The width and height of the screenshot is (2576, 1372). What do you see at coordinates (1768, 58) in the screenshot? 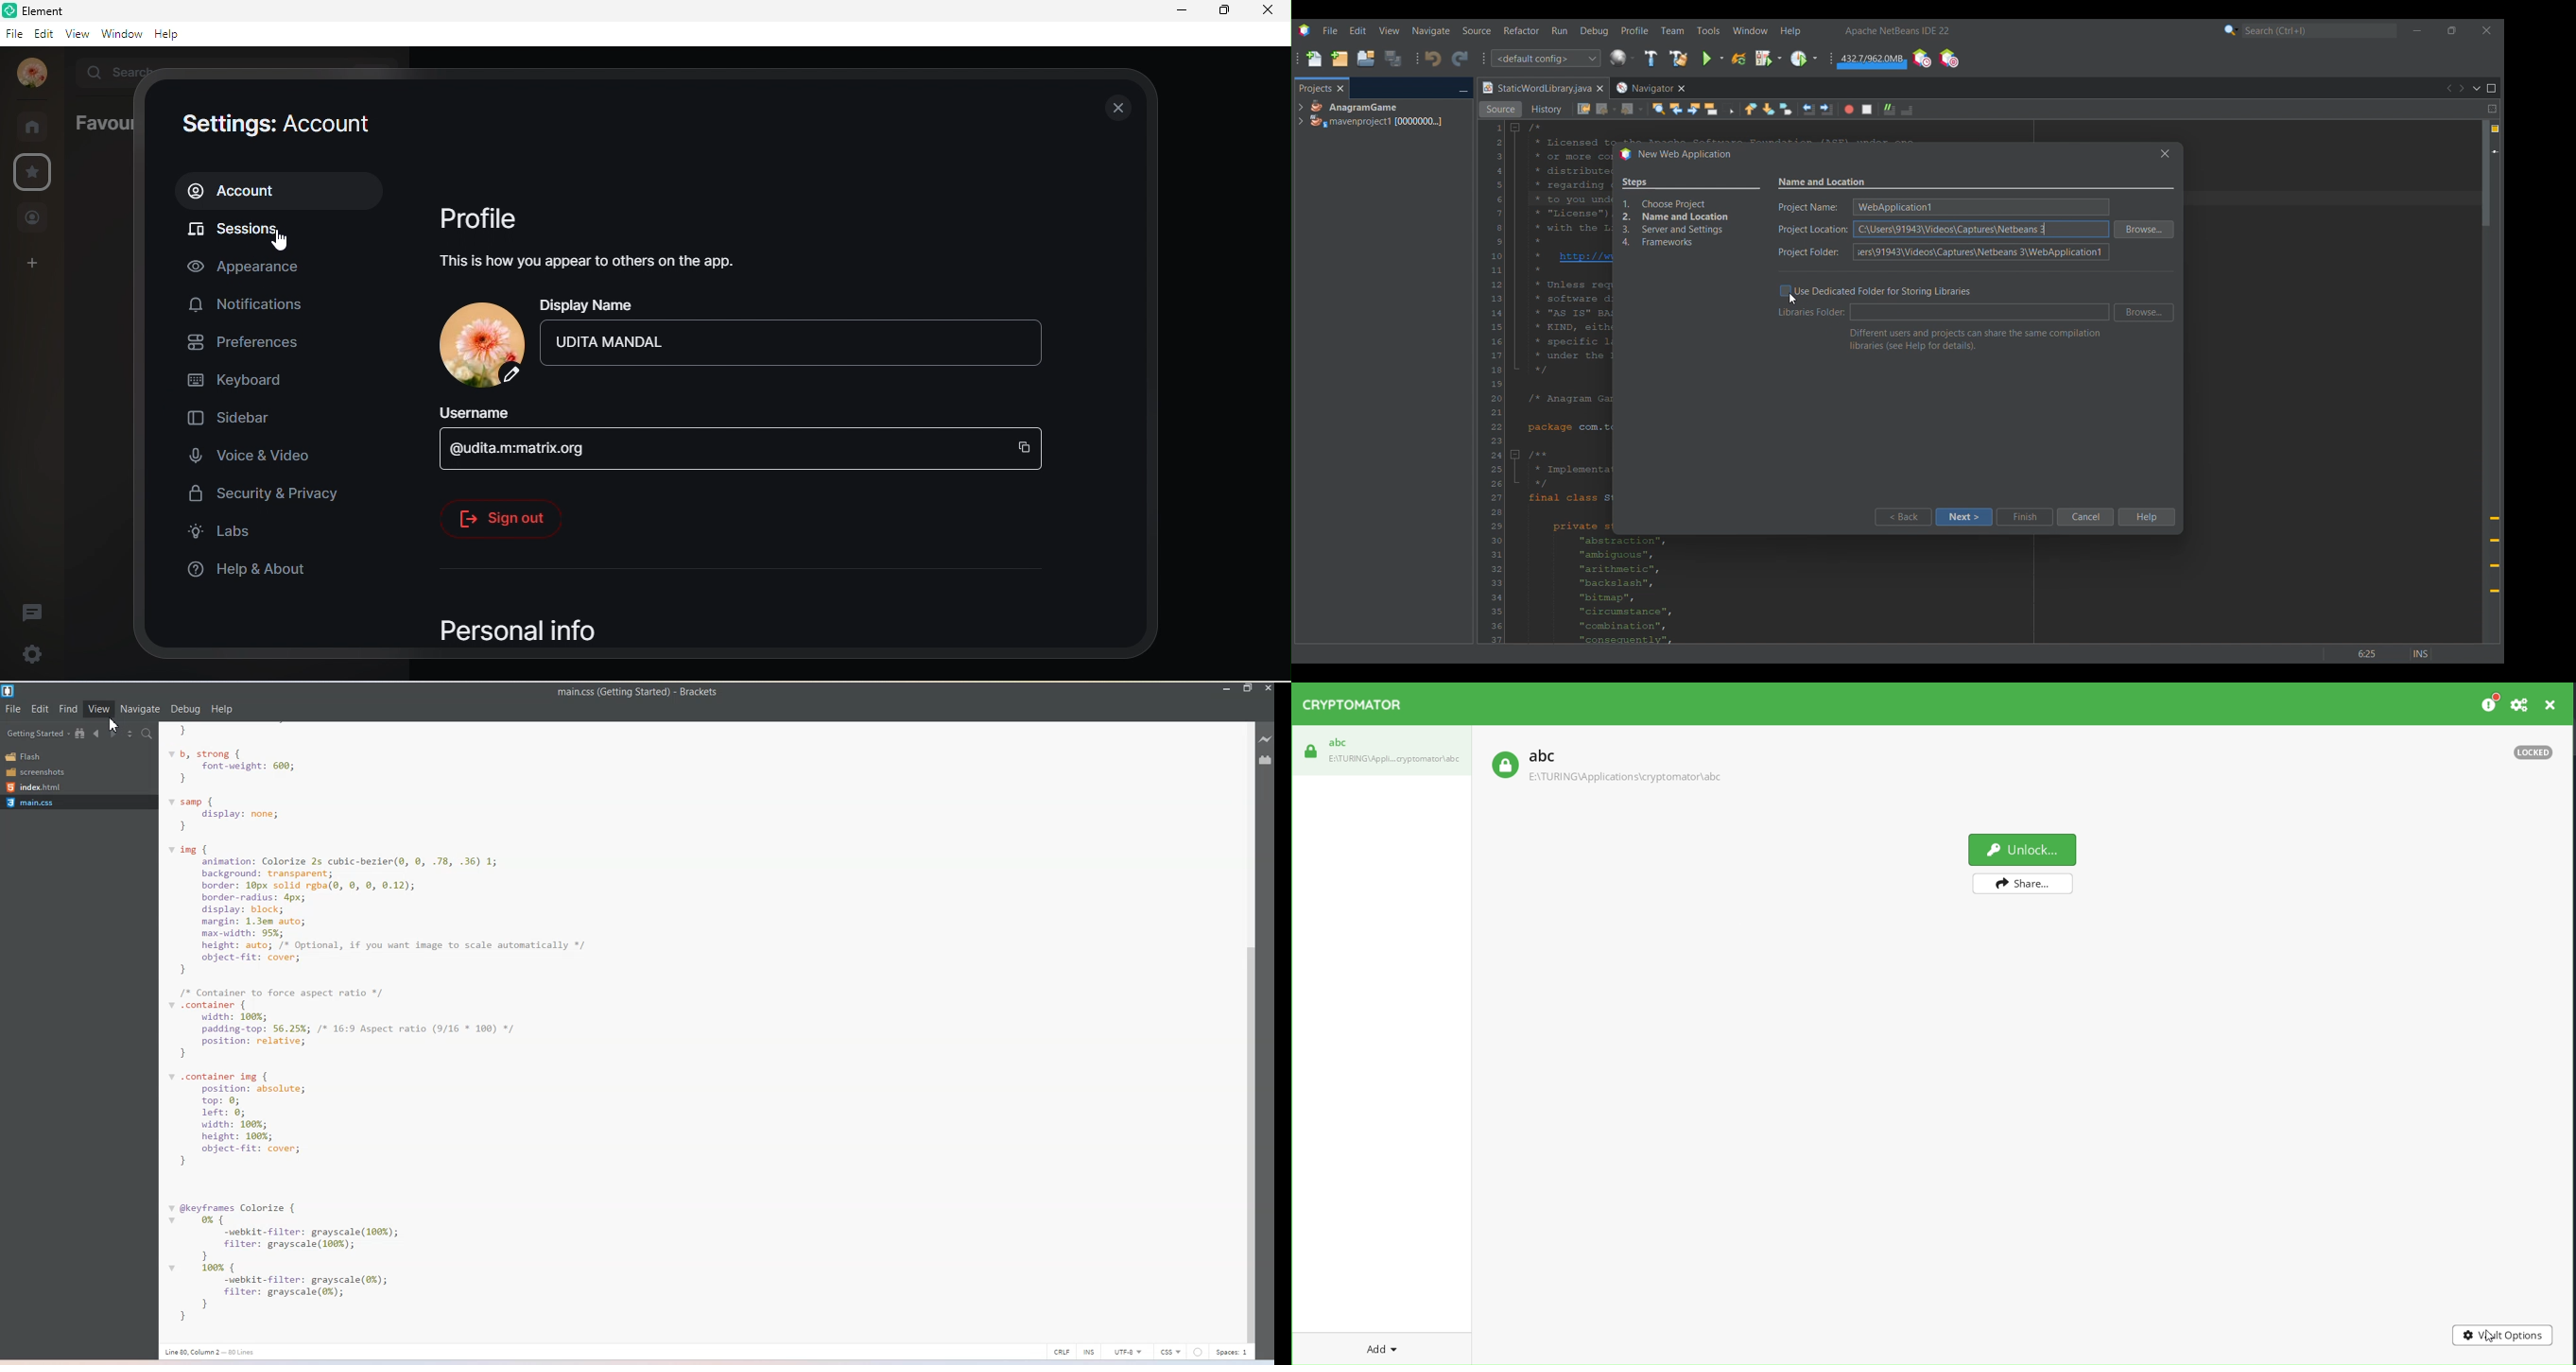
I see `Debug main project options` at bounding box center [1768, 58].